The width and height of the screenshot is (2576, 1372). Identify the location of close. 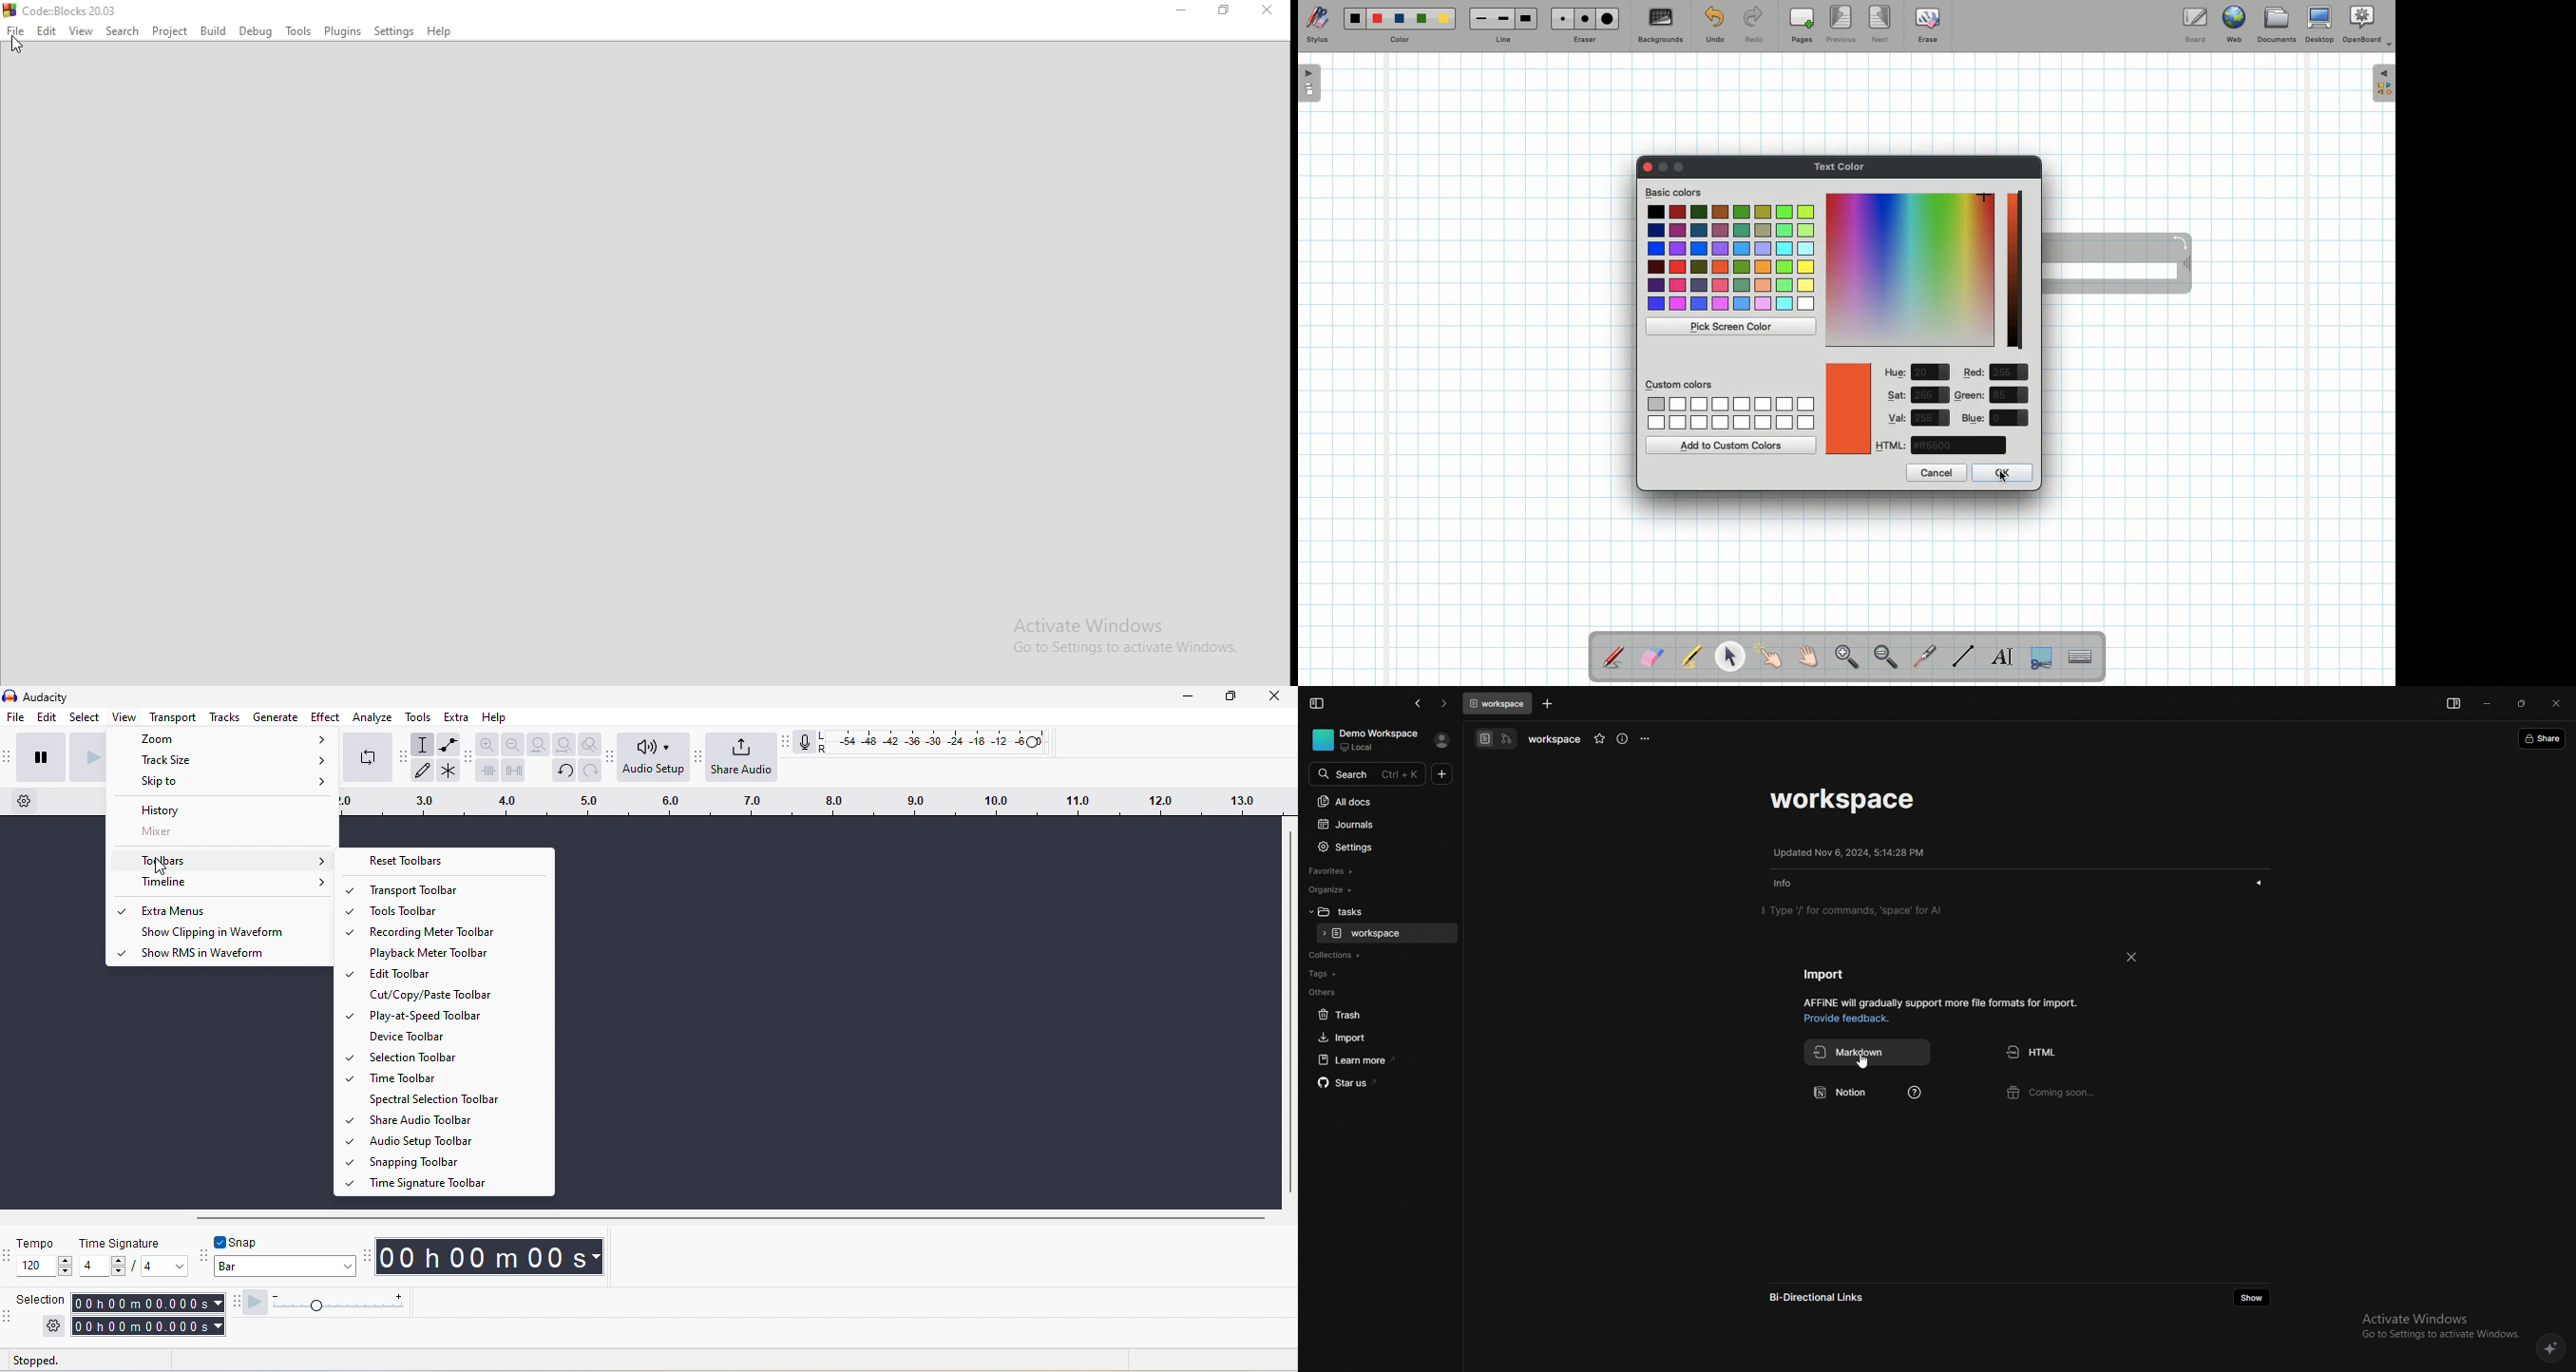
(1275, 696).